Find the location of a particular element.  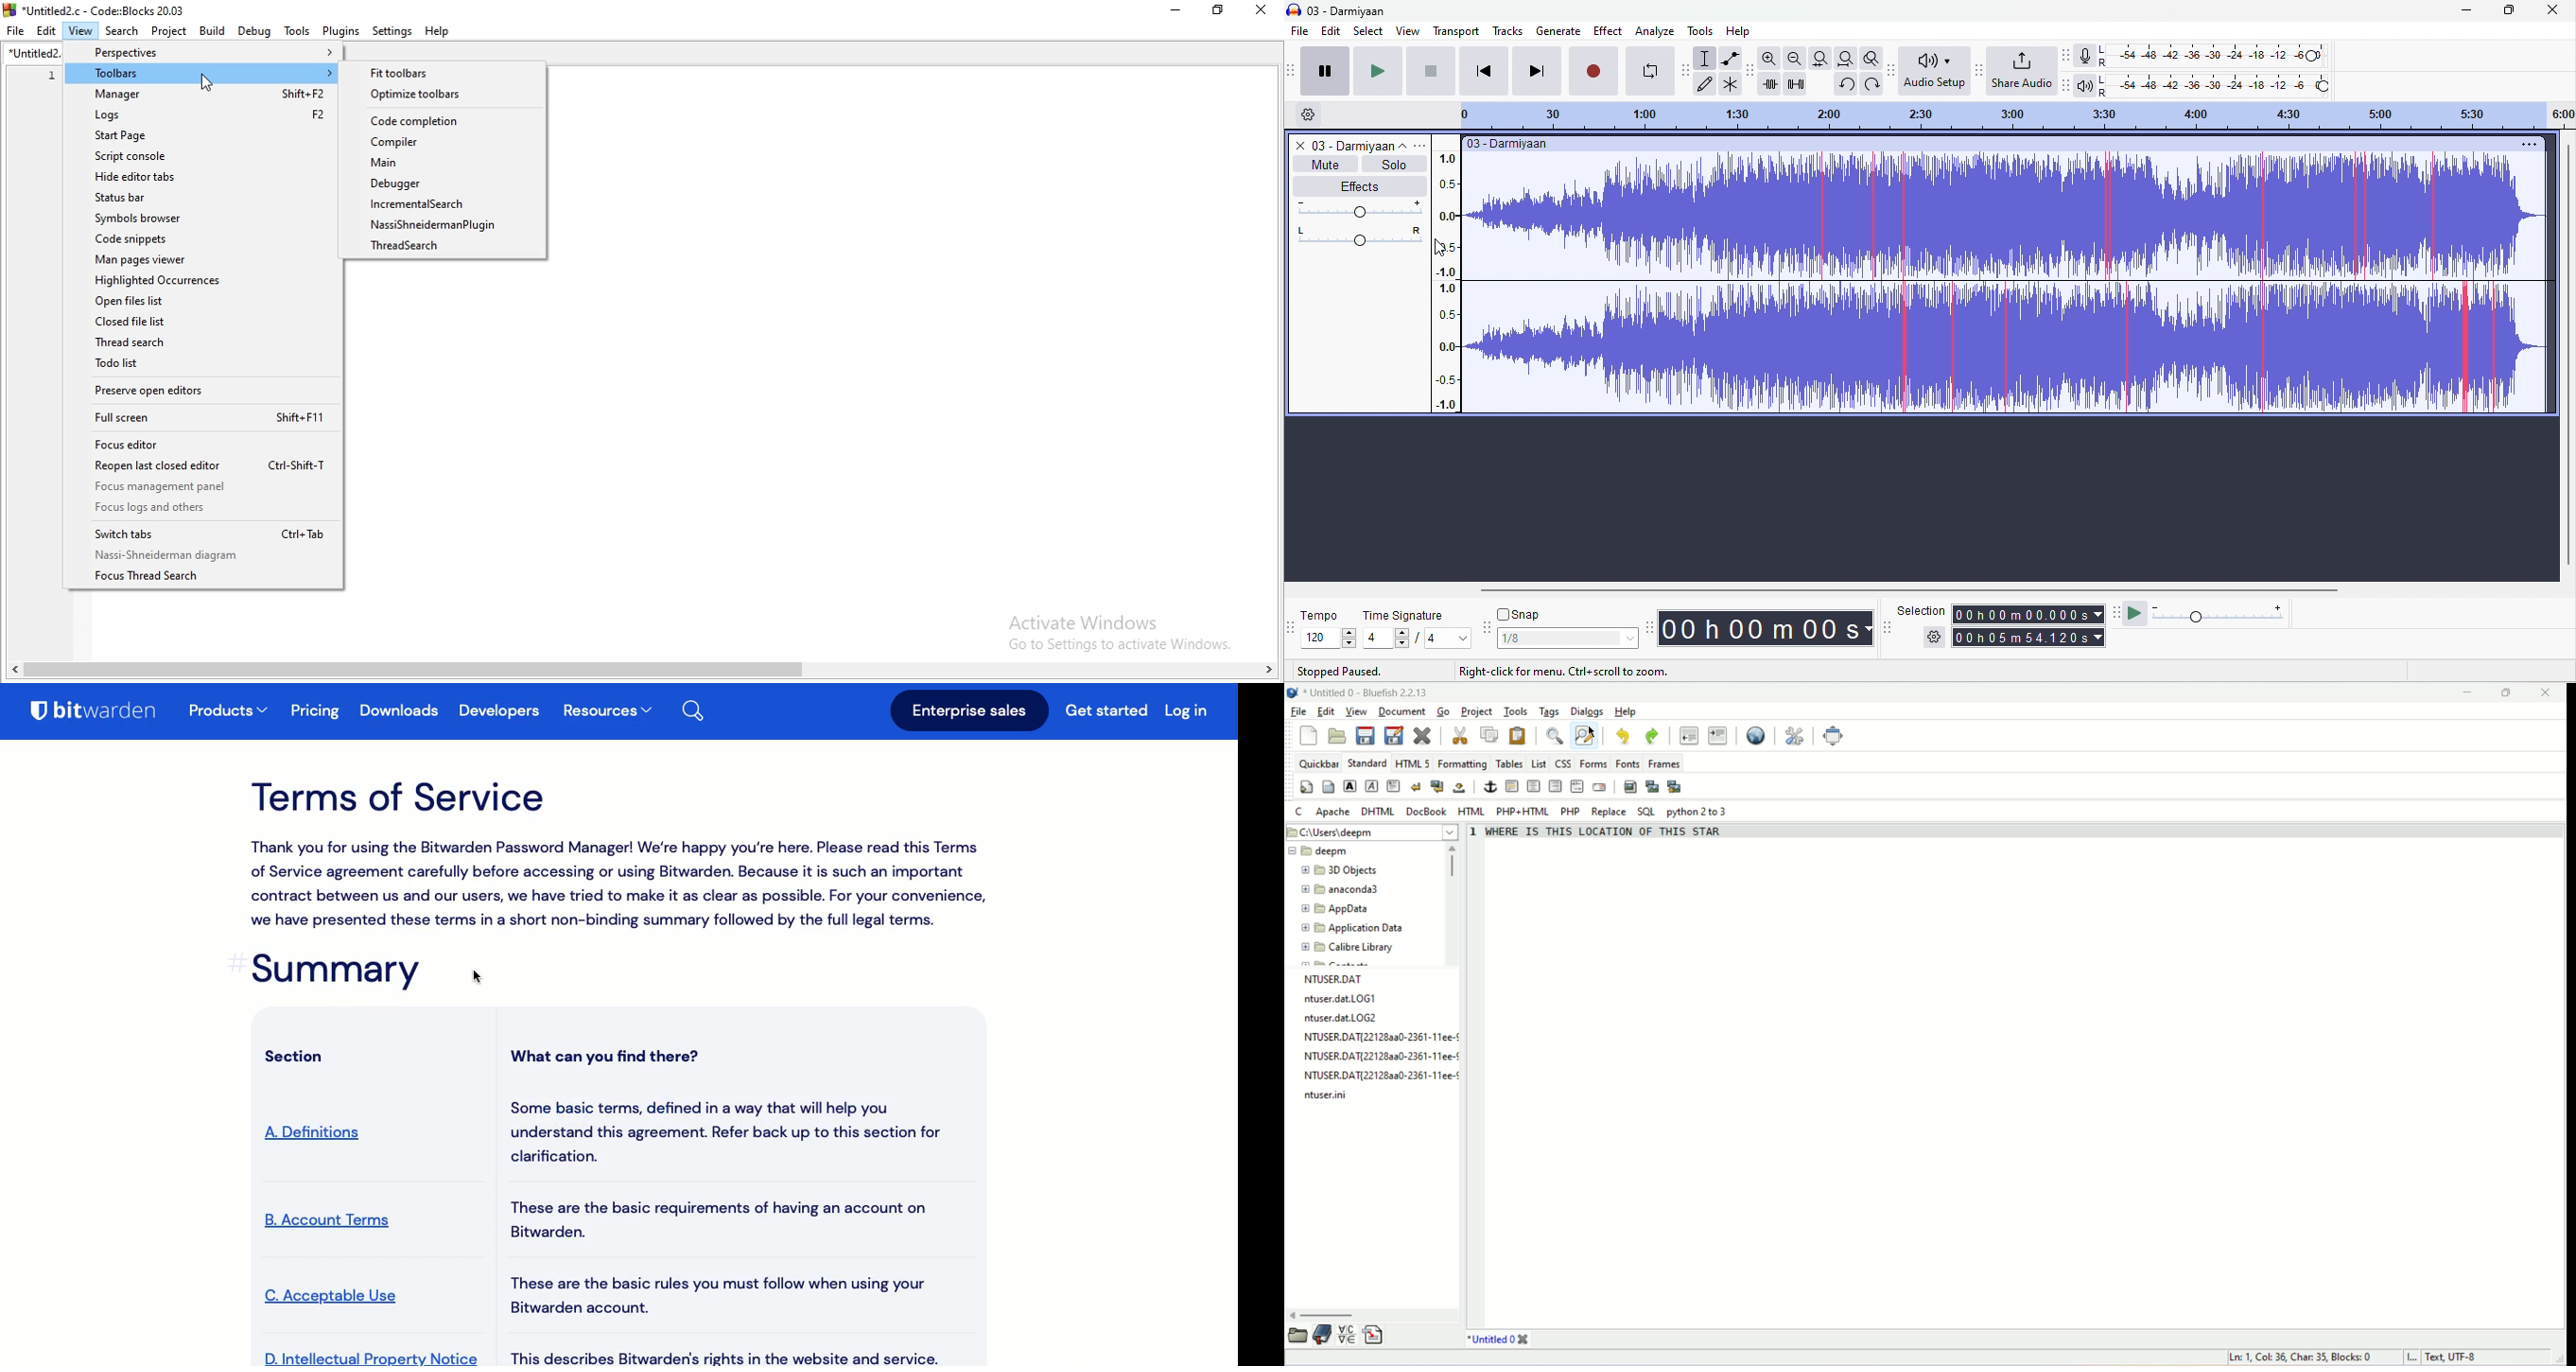

loop is located at coordinates (1653, 71).